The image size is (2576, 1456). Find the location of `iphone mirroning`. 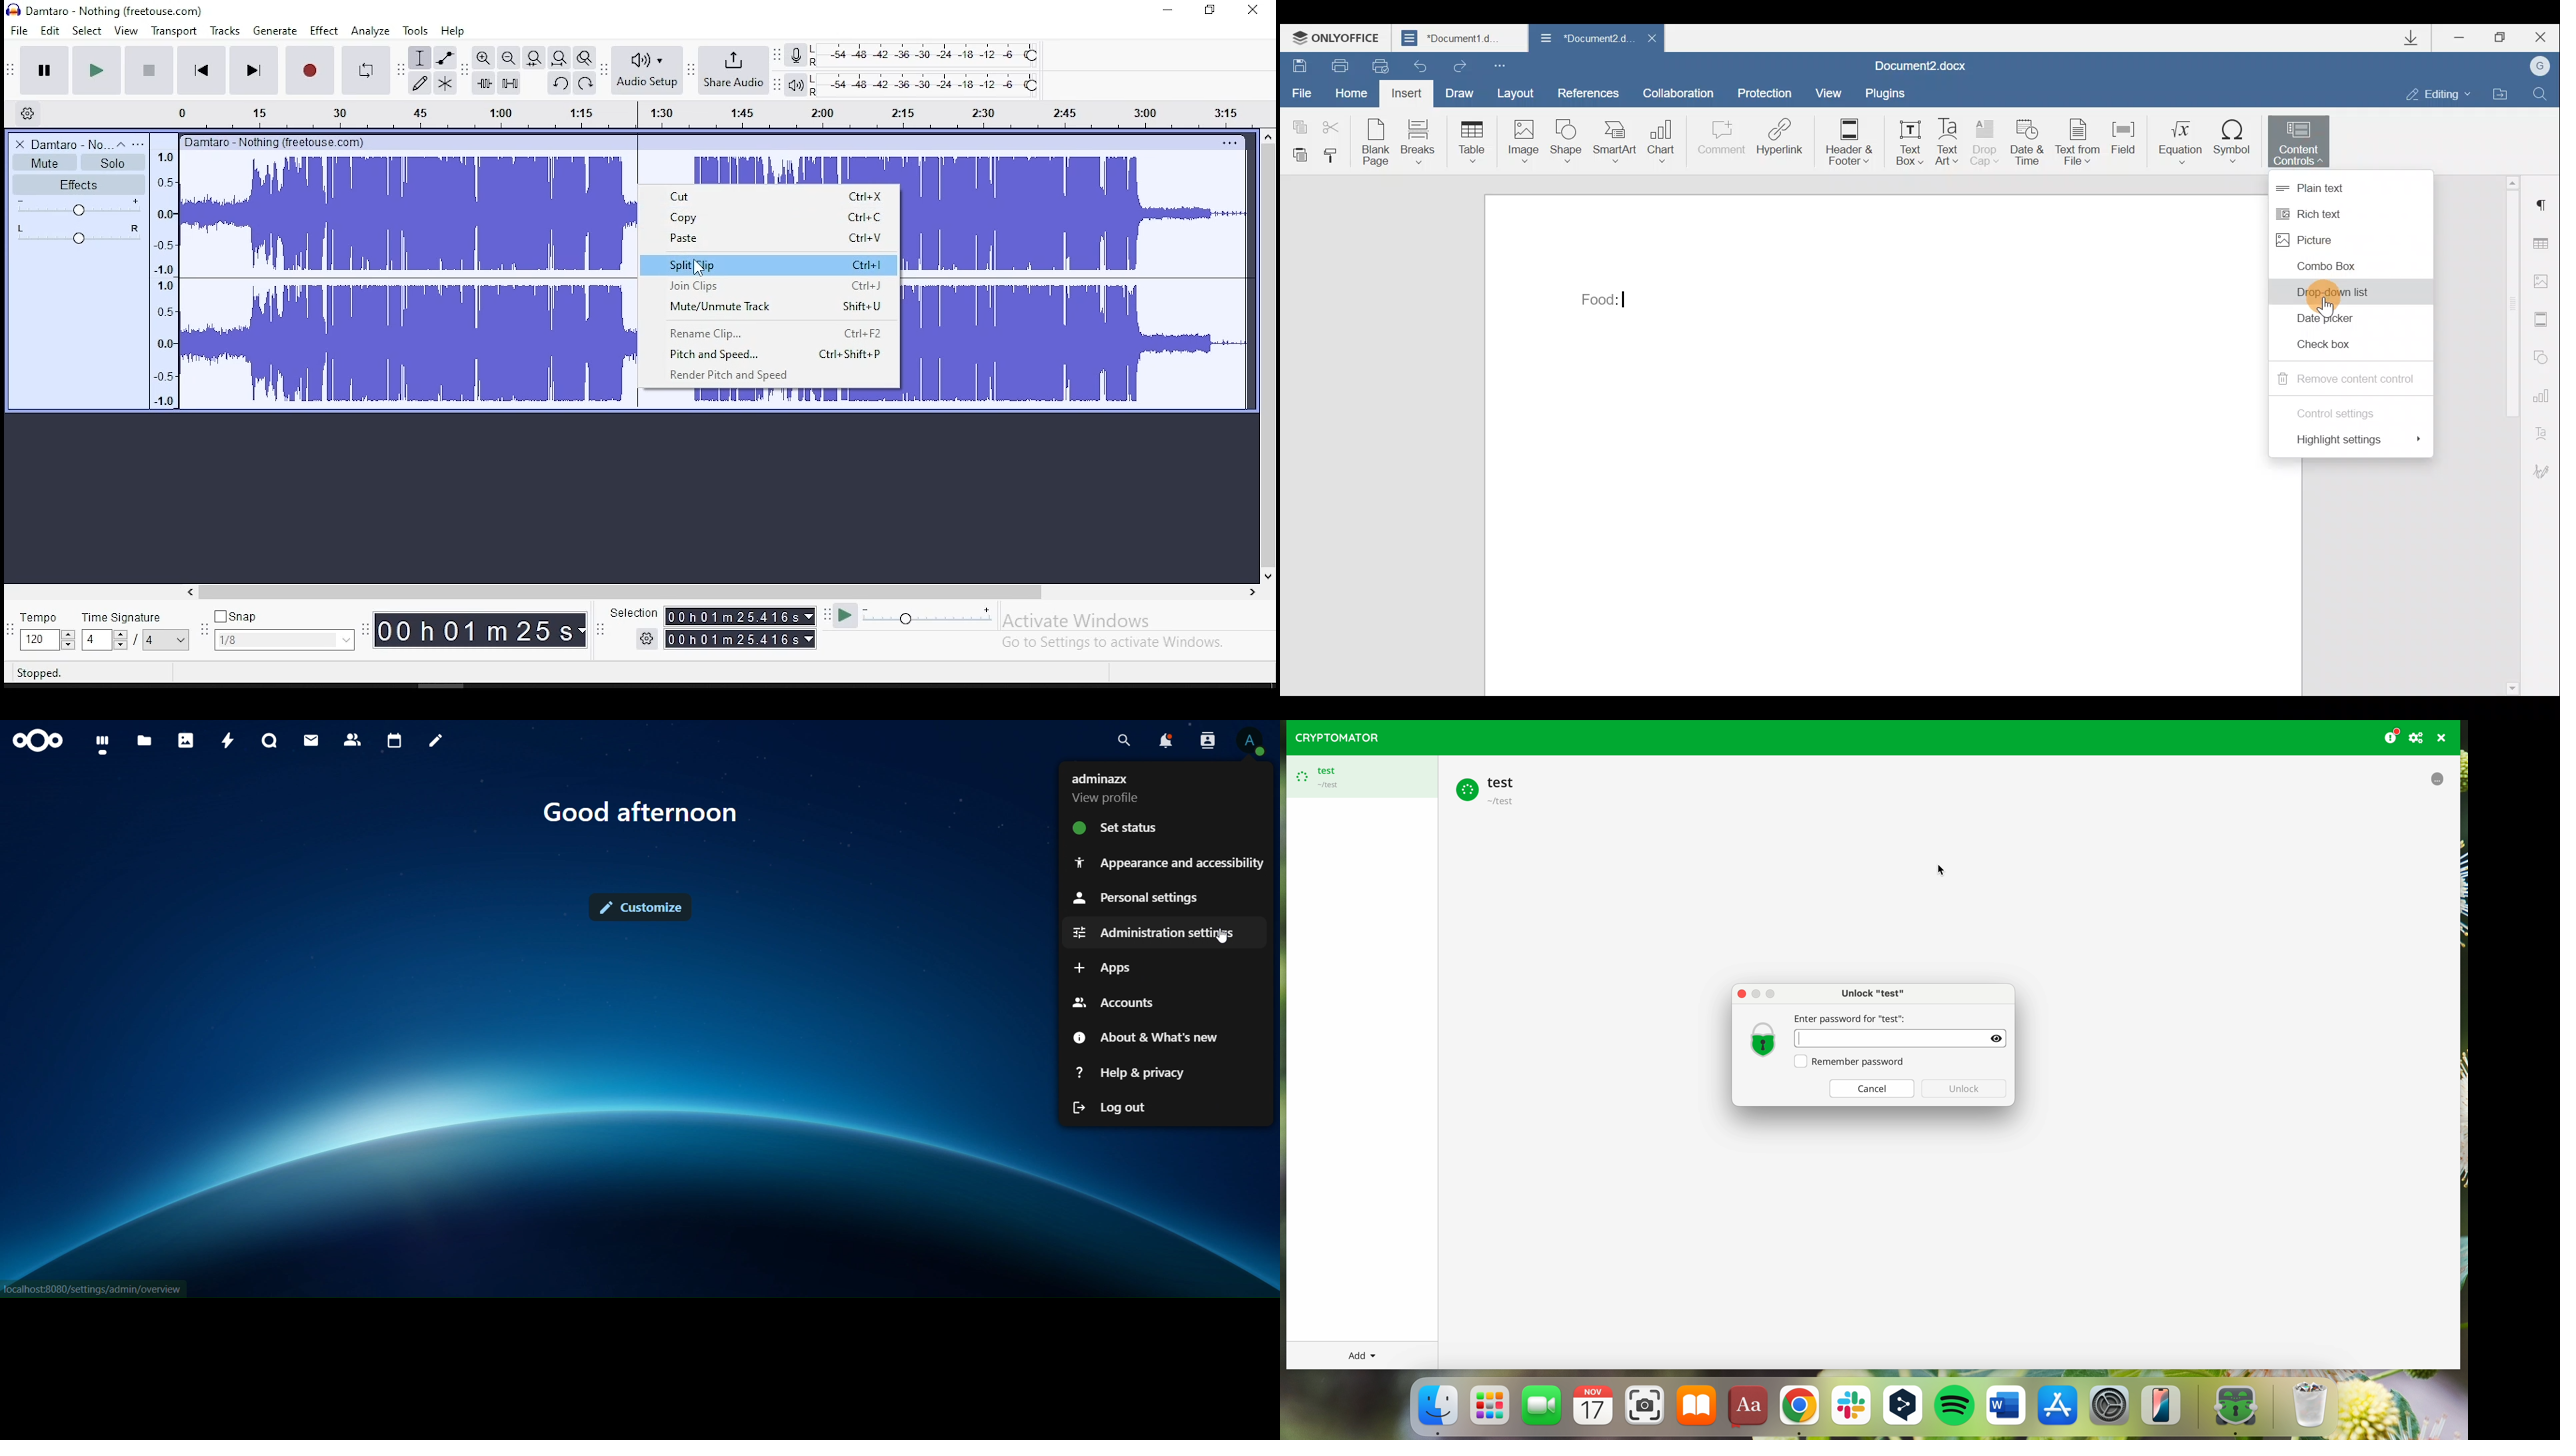

iphone mirroning is located at coordinates (2164, 1409).